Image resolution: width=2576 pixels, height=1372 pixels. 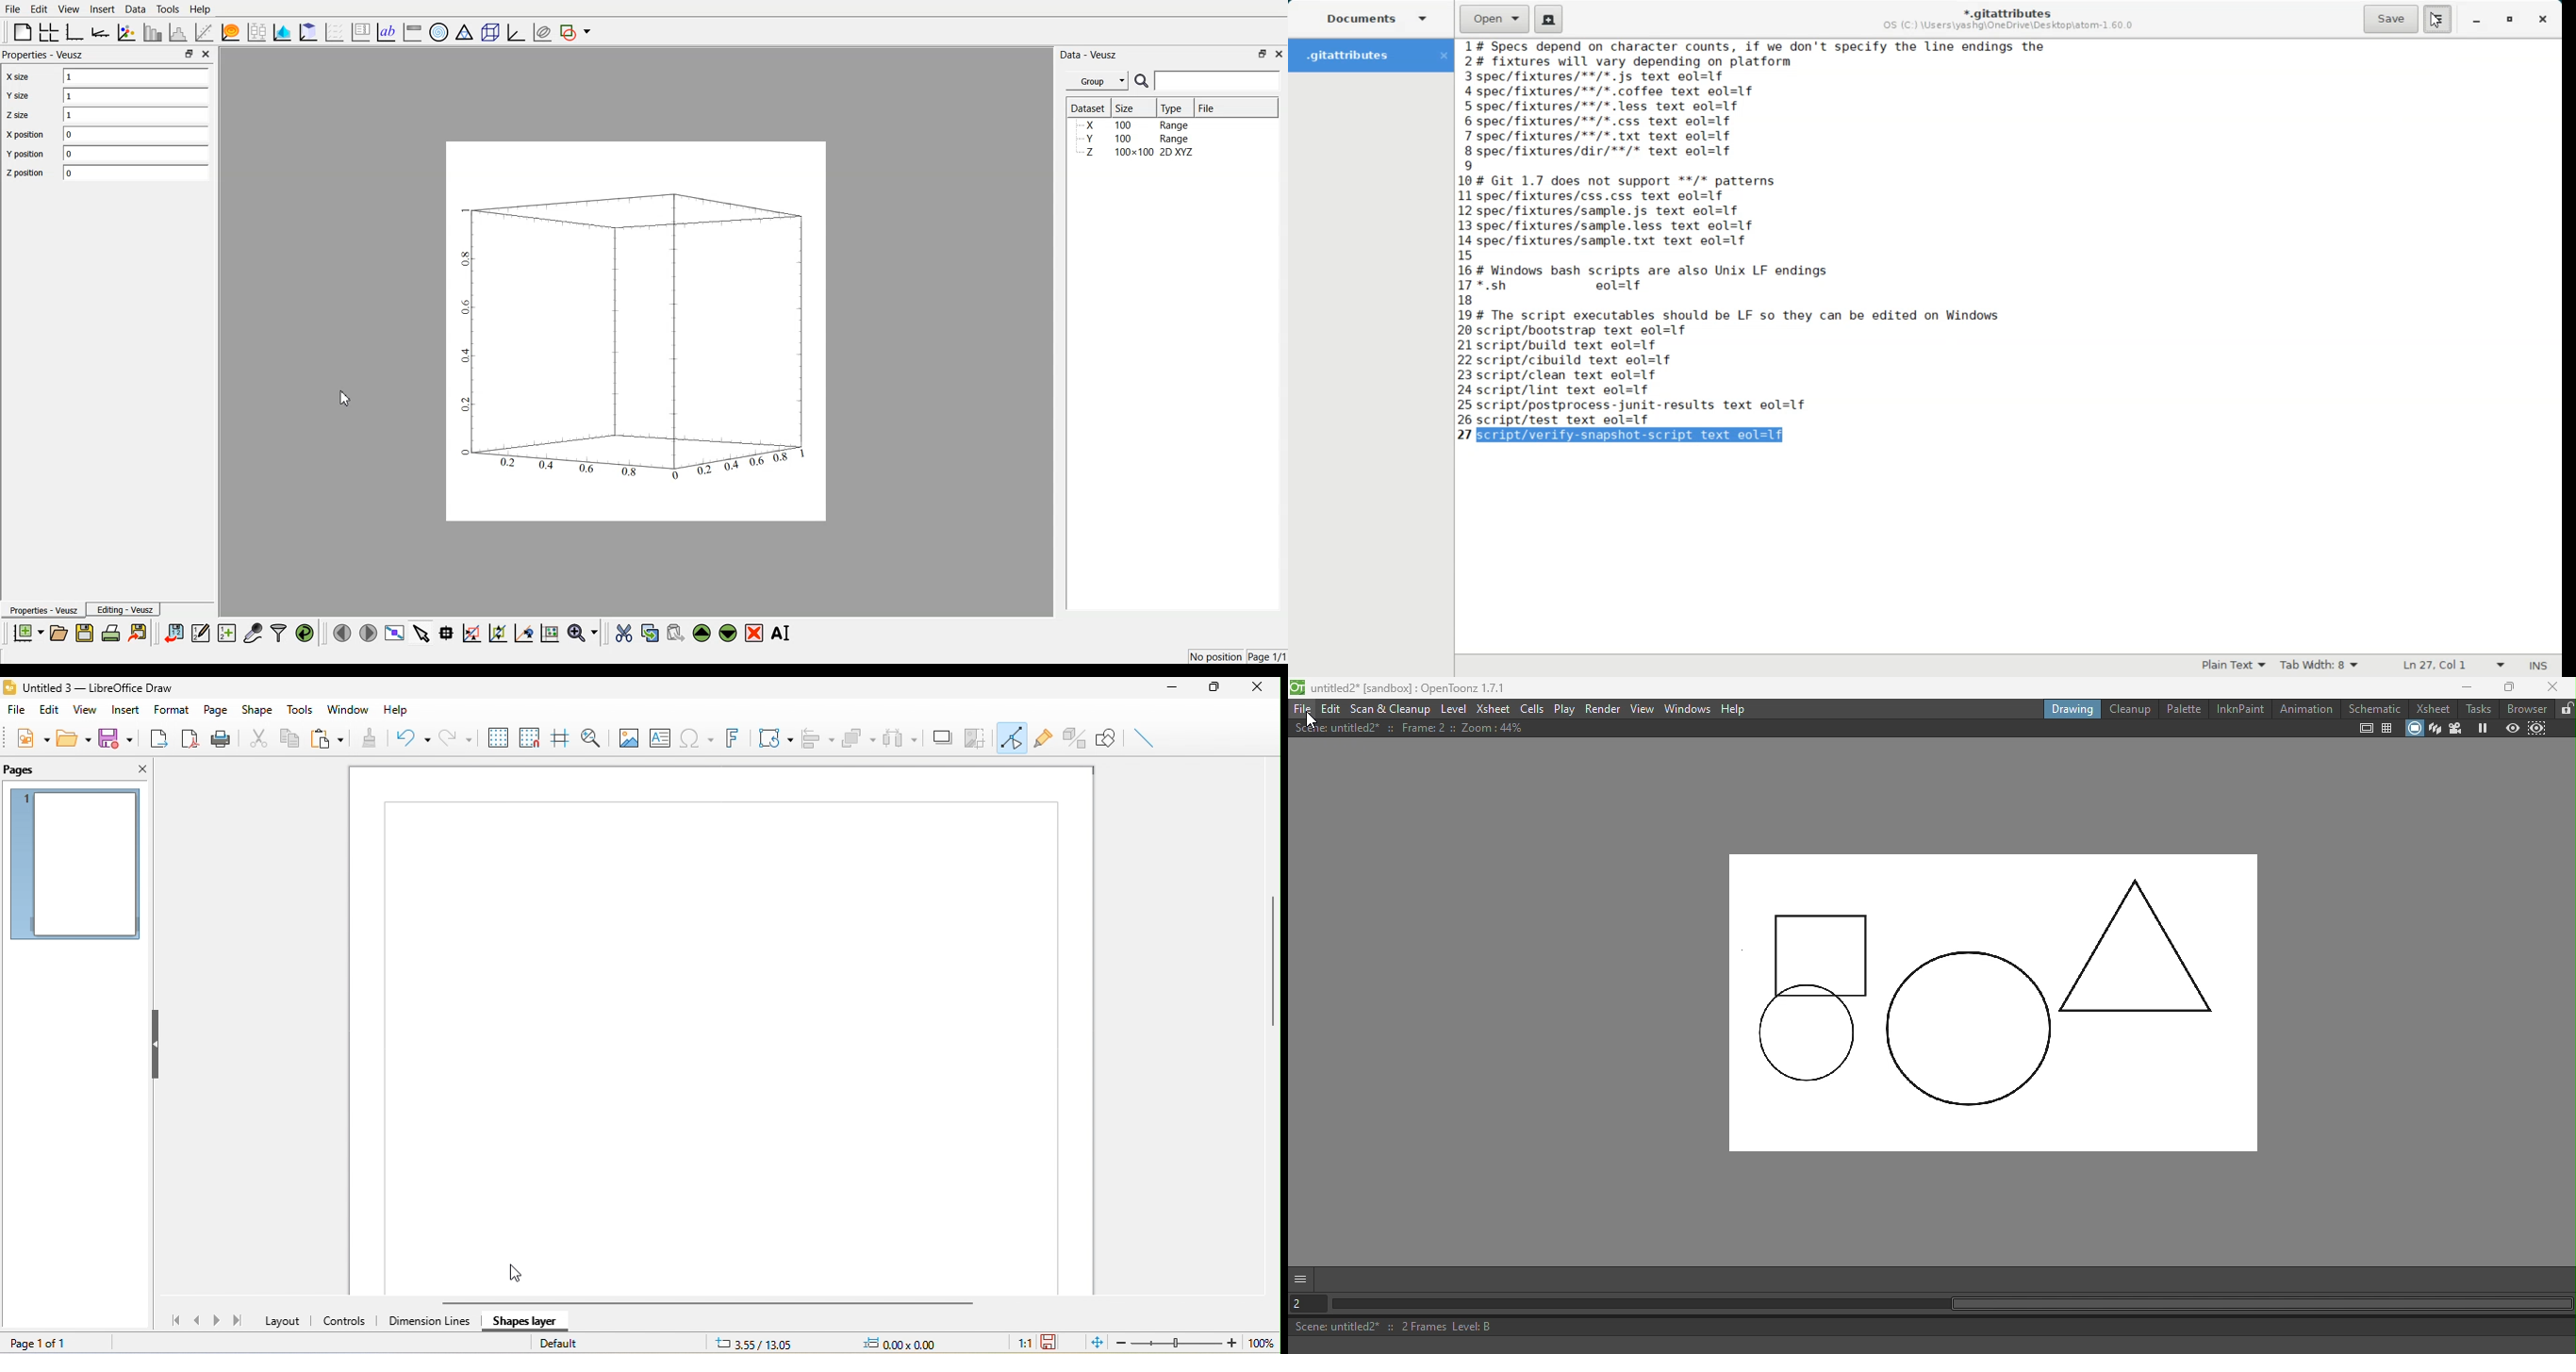 What do you see at coordinates (135, 134) in the screenshot?
I see `0` at bounding box center [135, 134].